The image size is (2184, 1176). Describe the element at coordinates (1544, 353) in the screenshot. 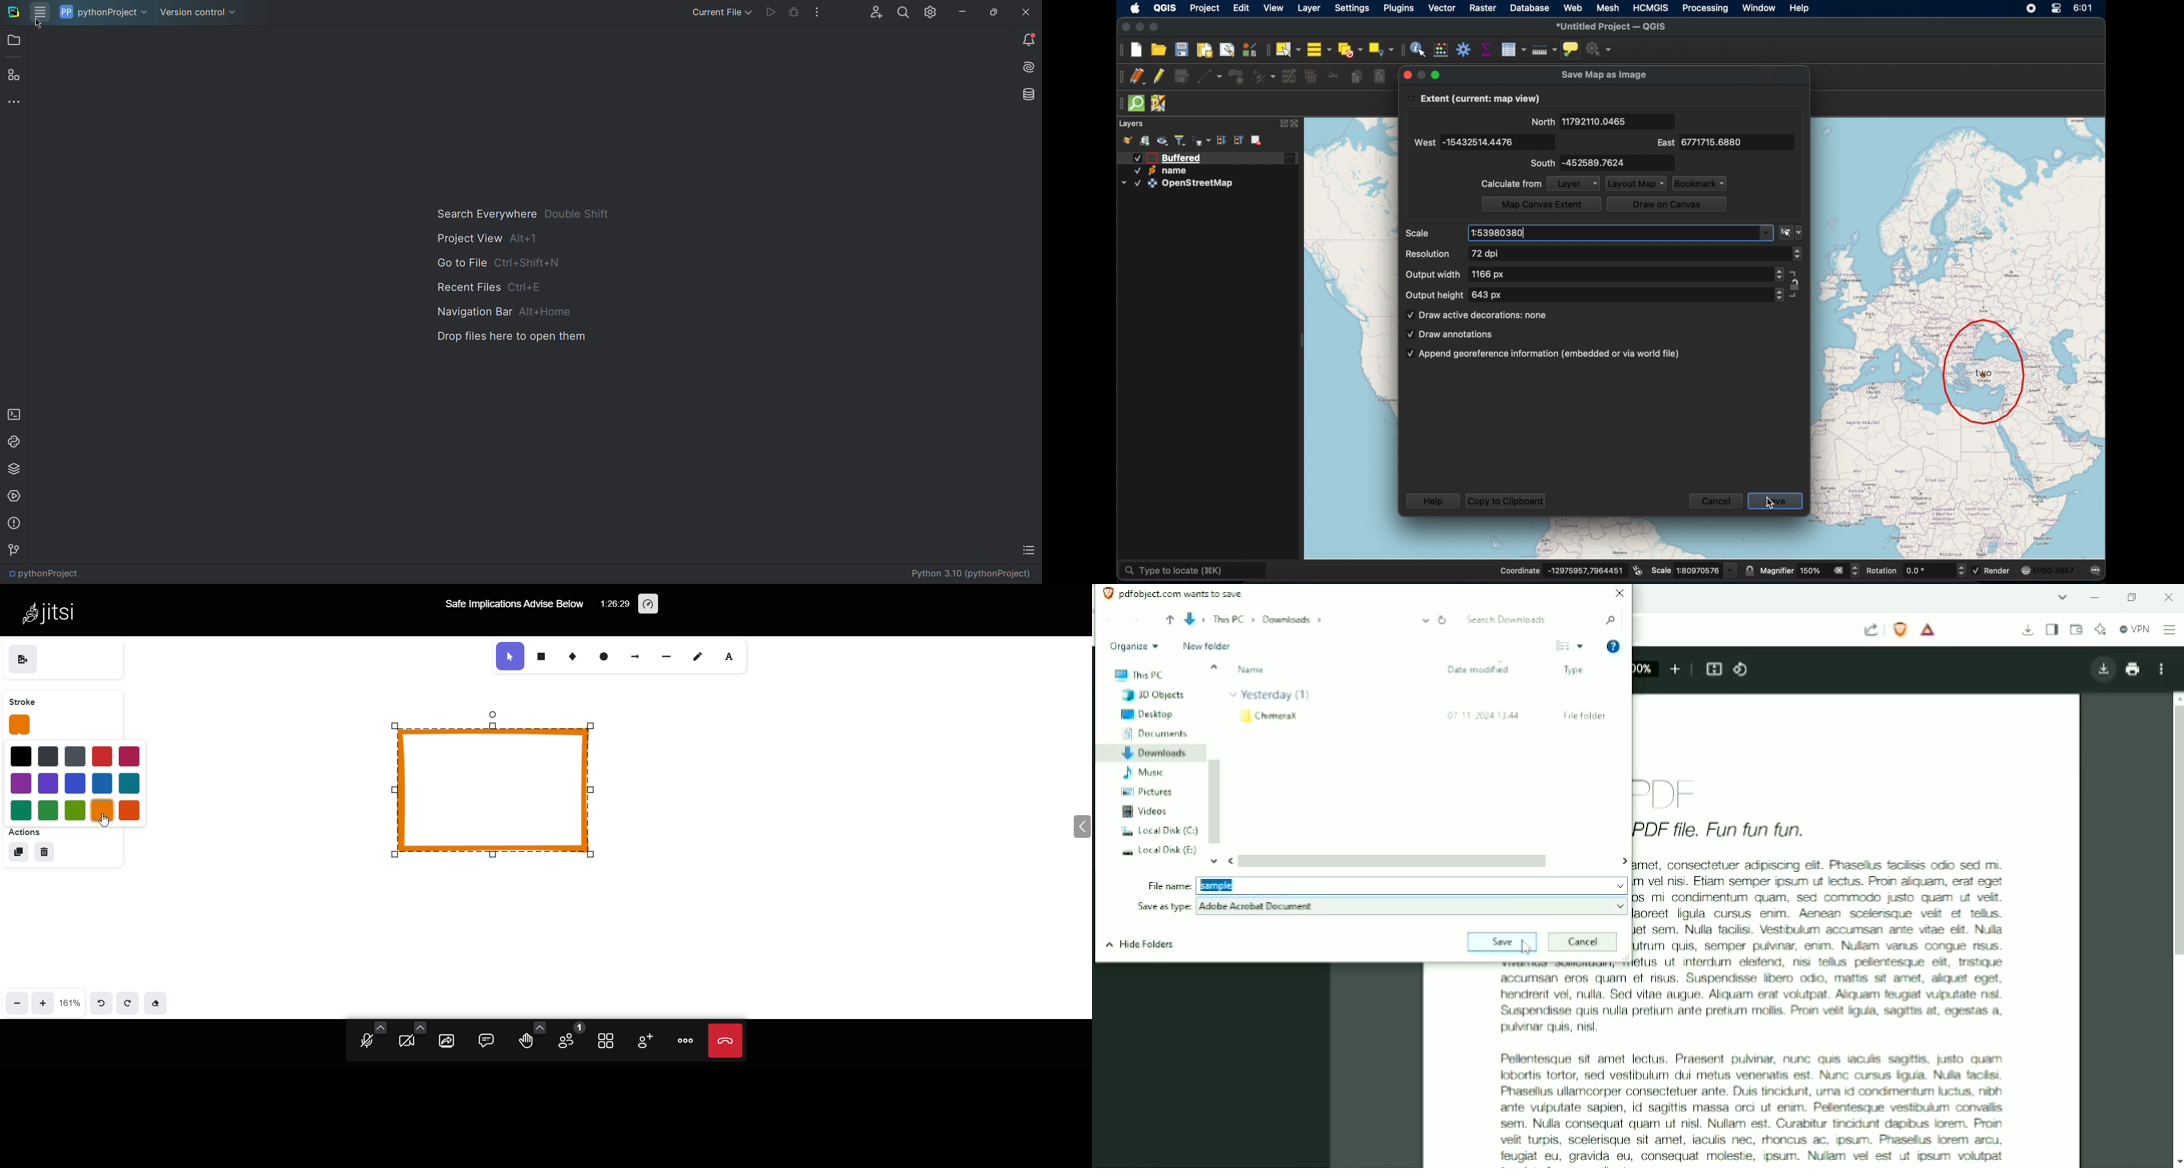

I see `append georeferences information(embedded or via world file)` at that location.